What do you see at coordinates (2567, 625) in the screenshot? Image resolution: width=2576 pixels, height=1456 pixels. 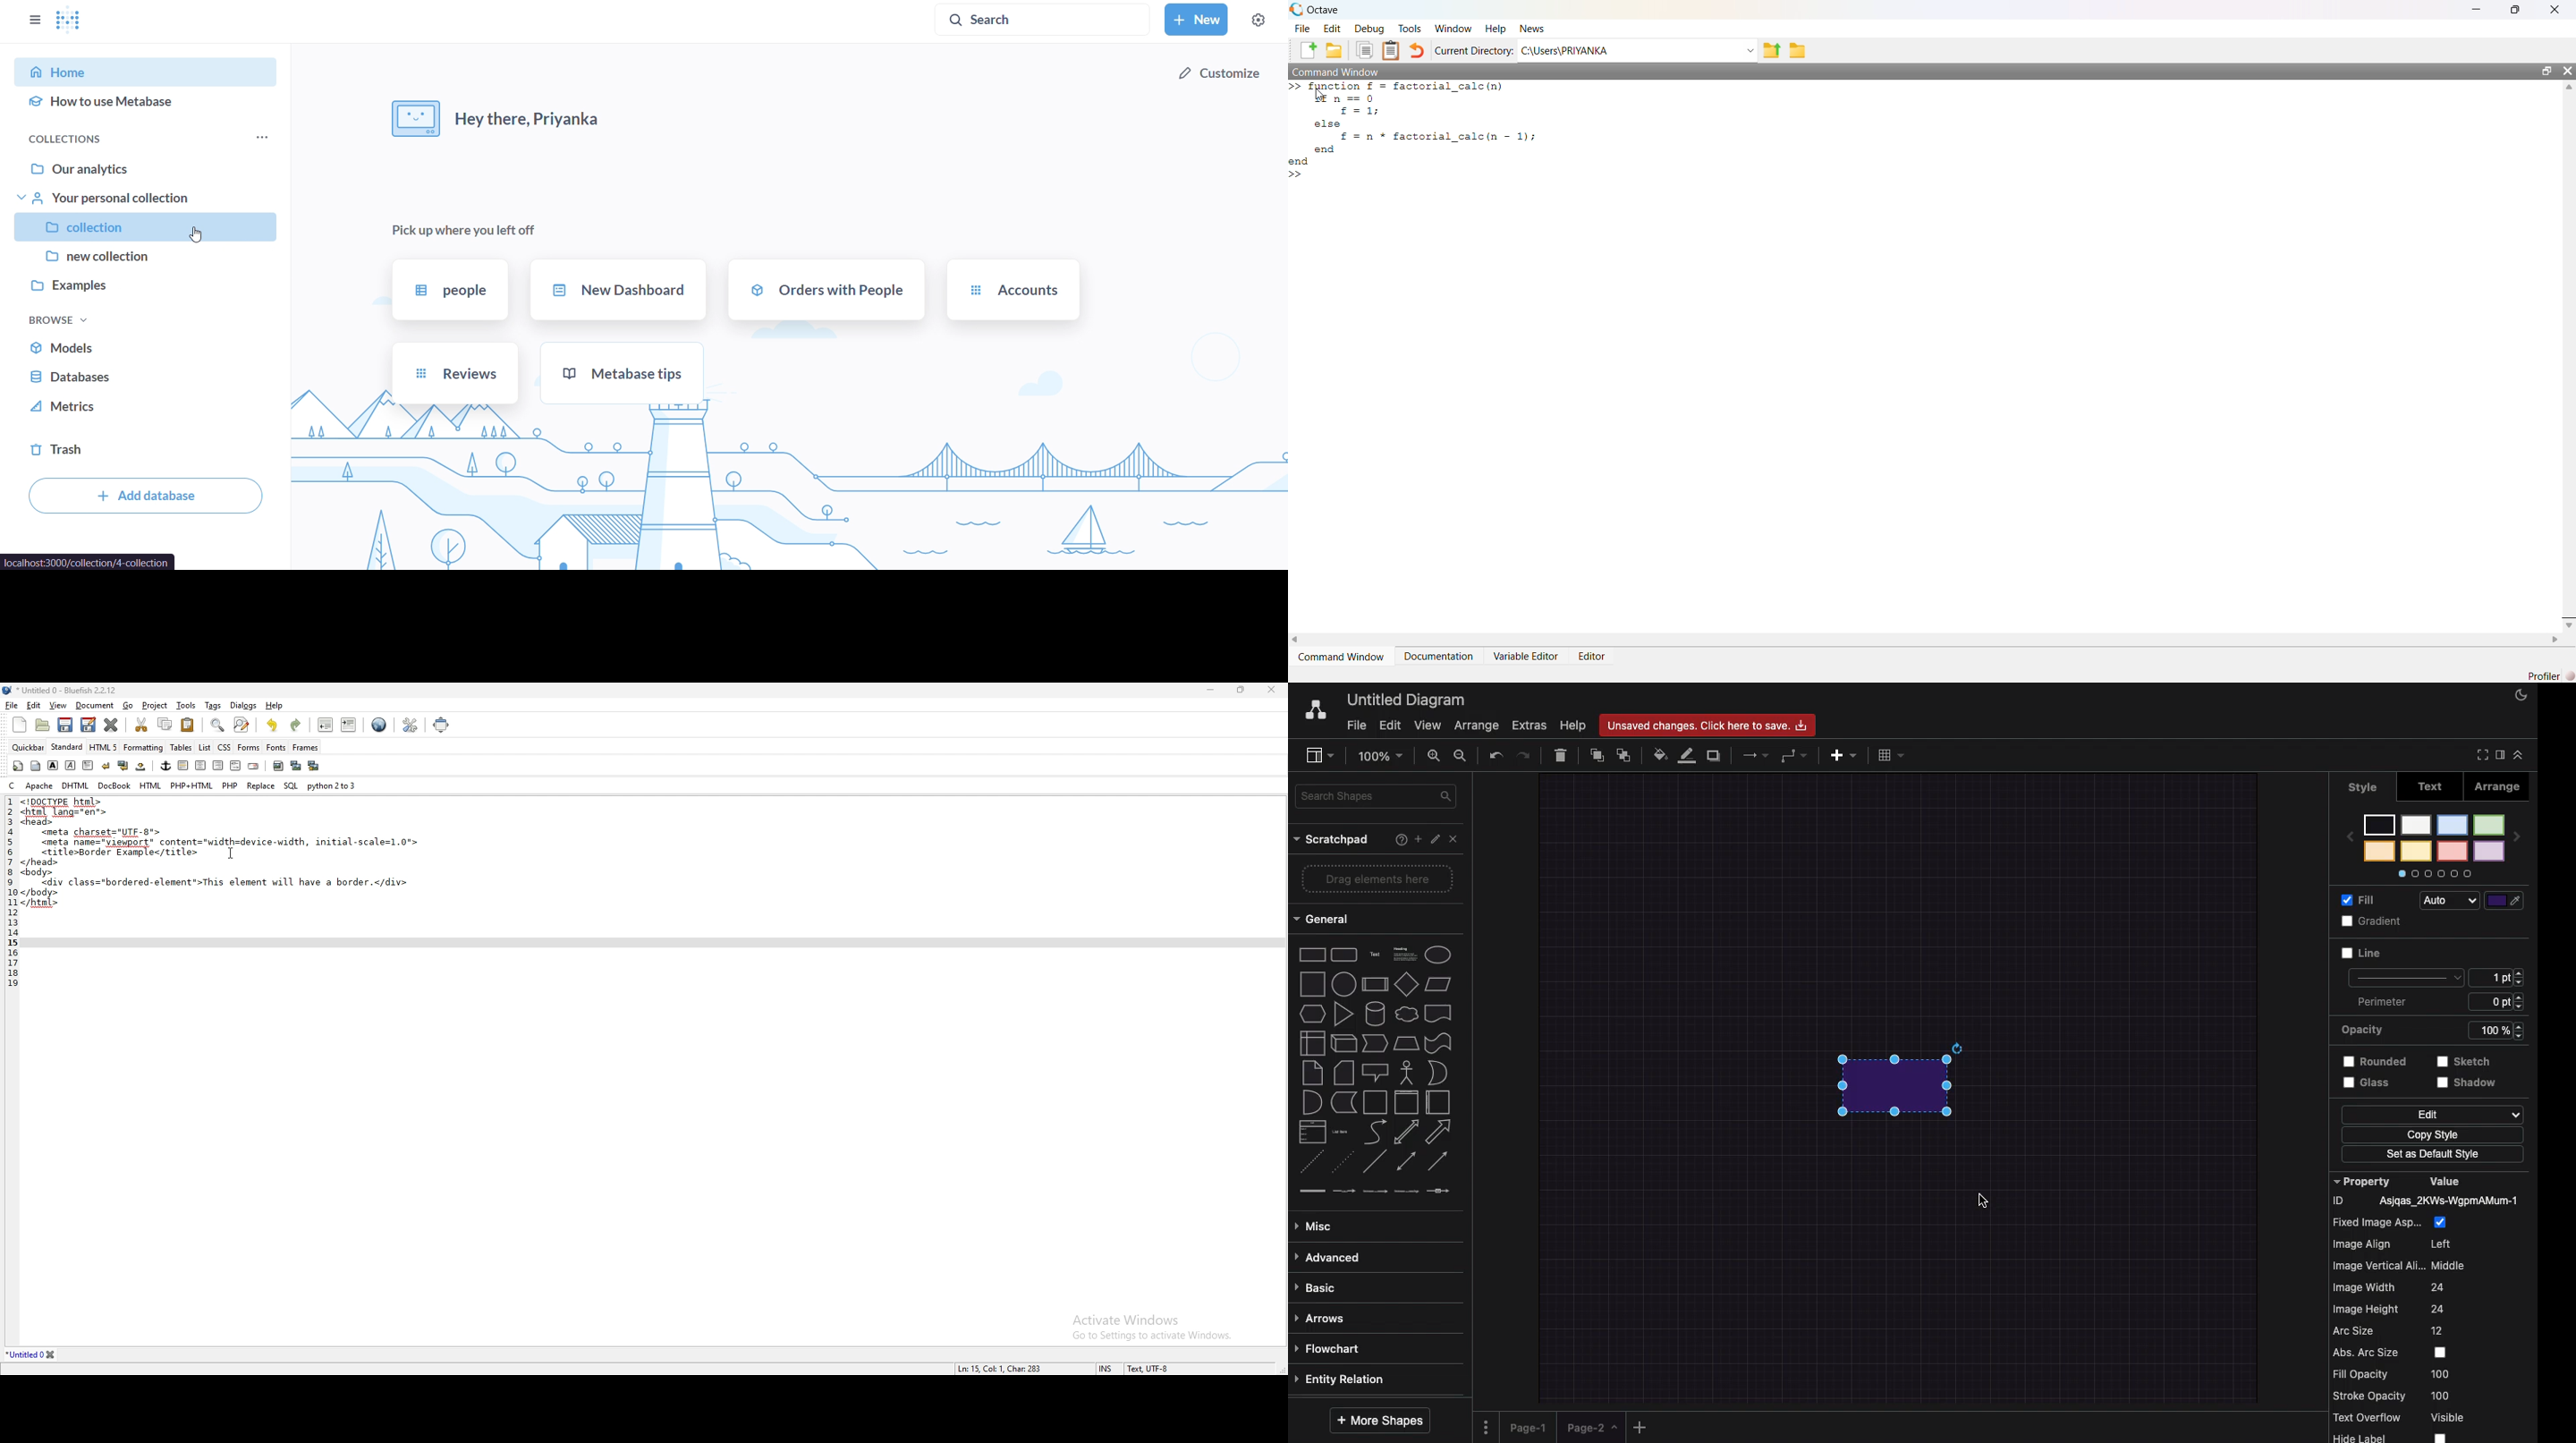 I see `scroll down` at bounding box center [2567, 625].